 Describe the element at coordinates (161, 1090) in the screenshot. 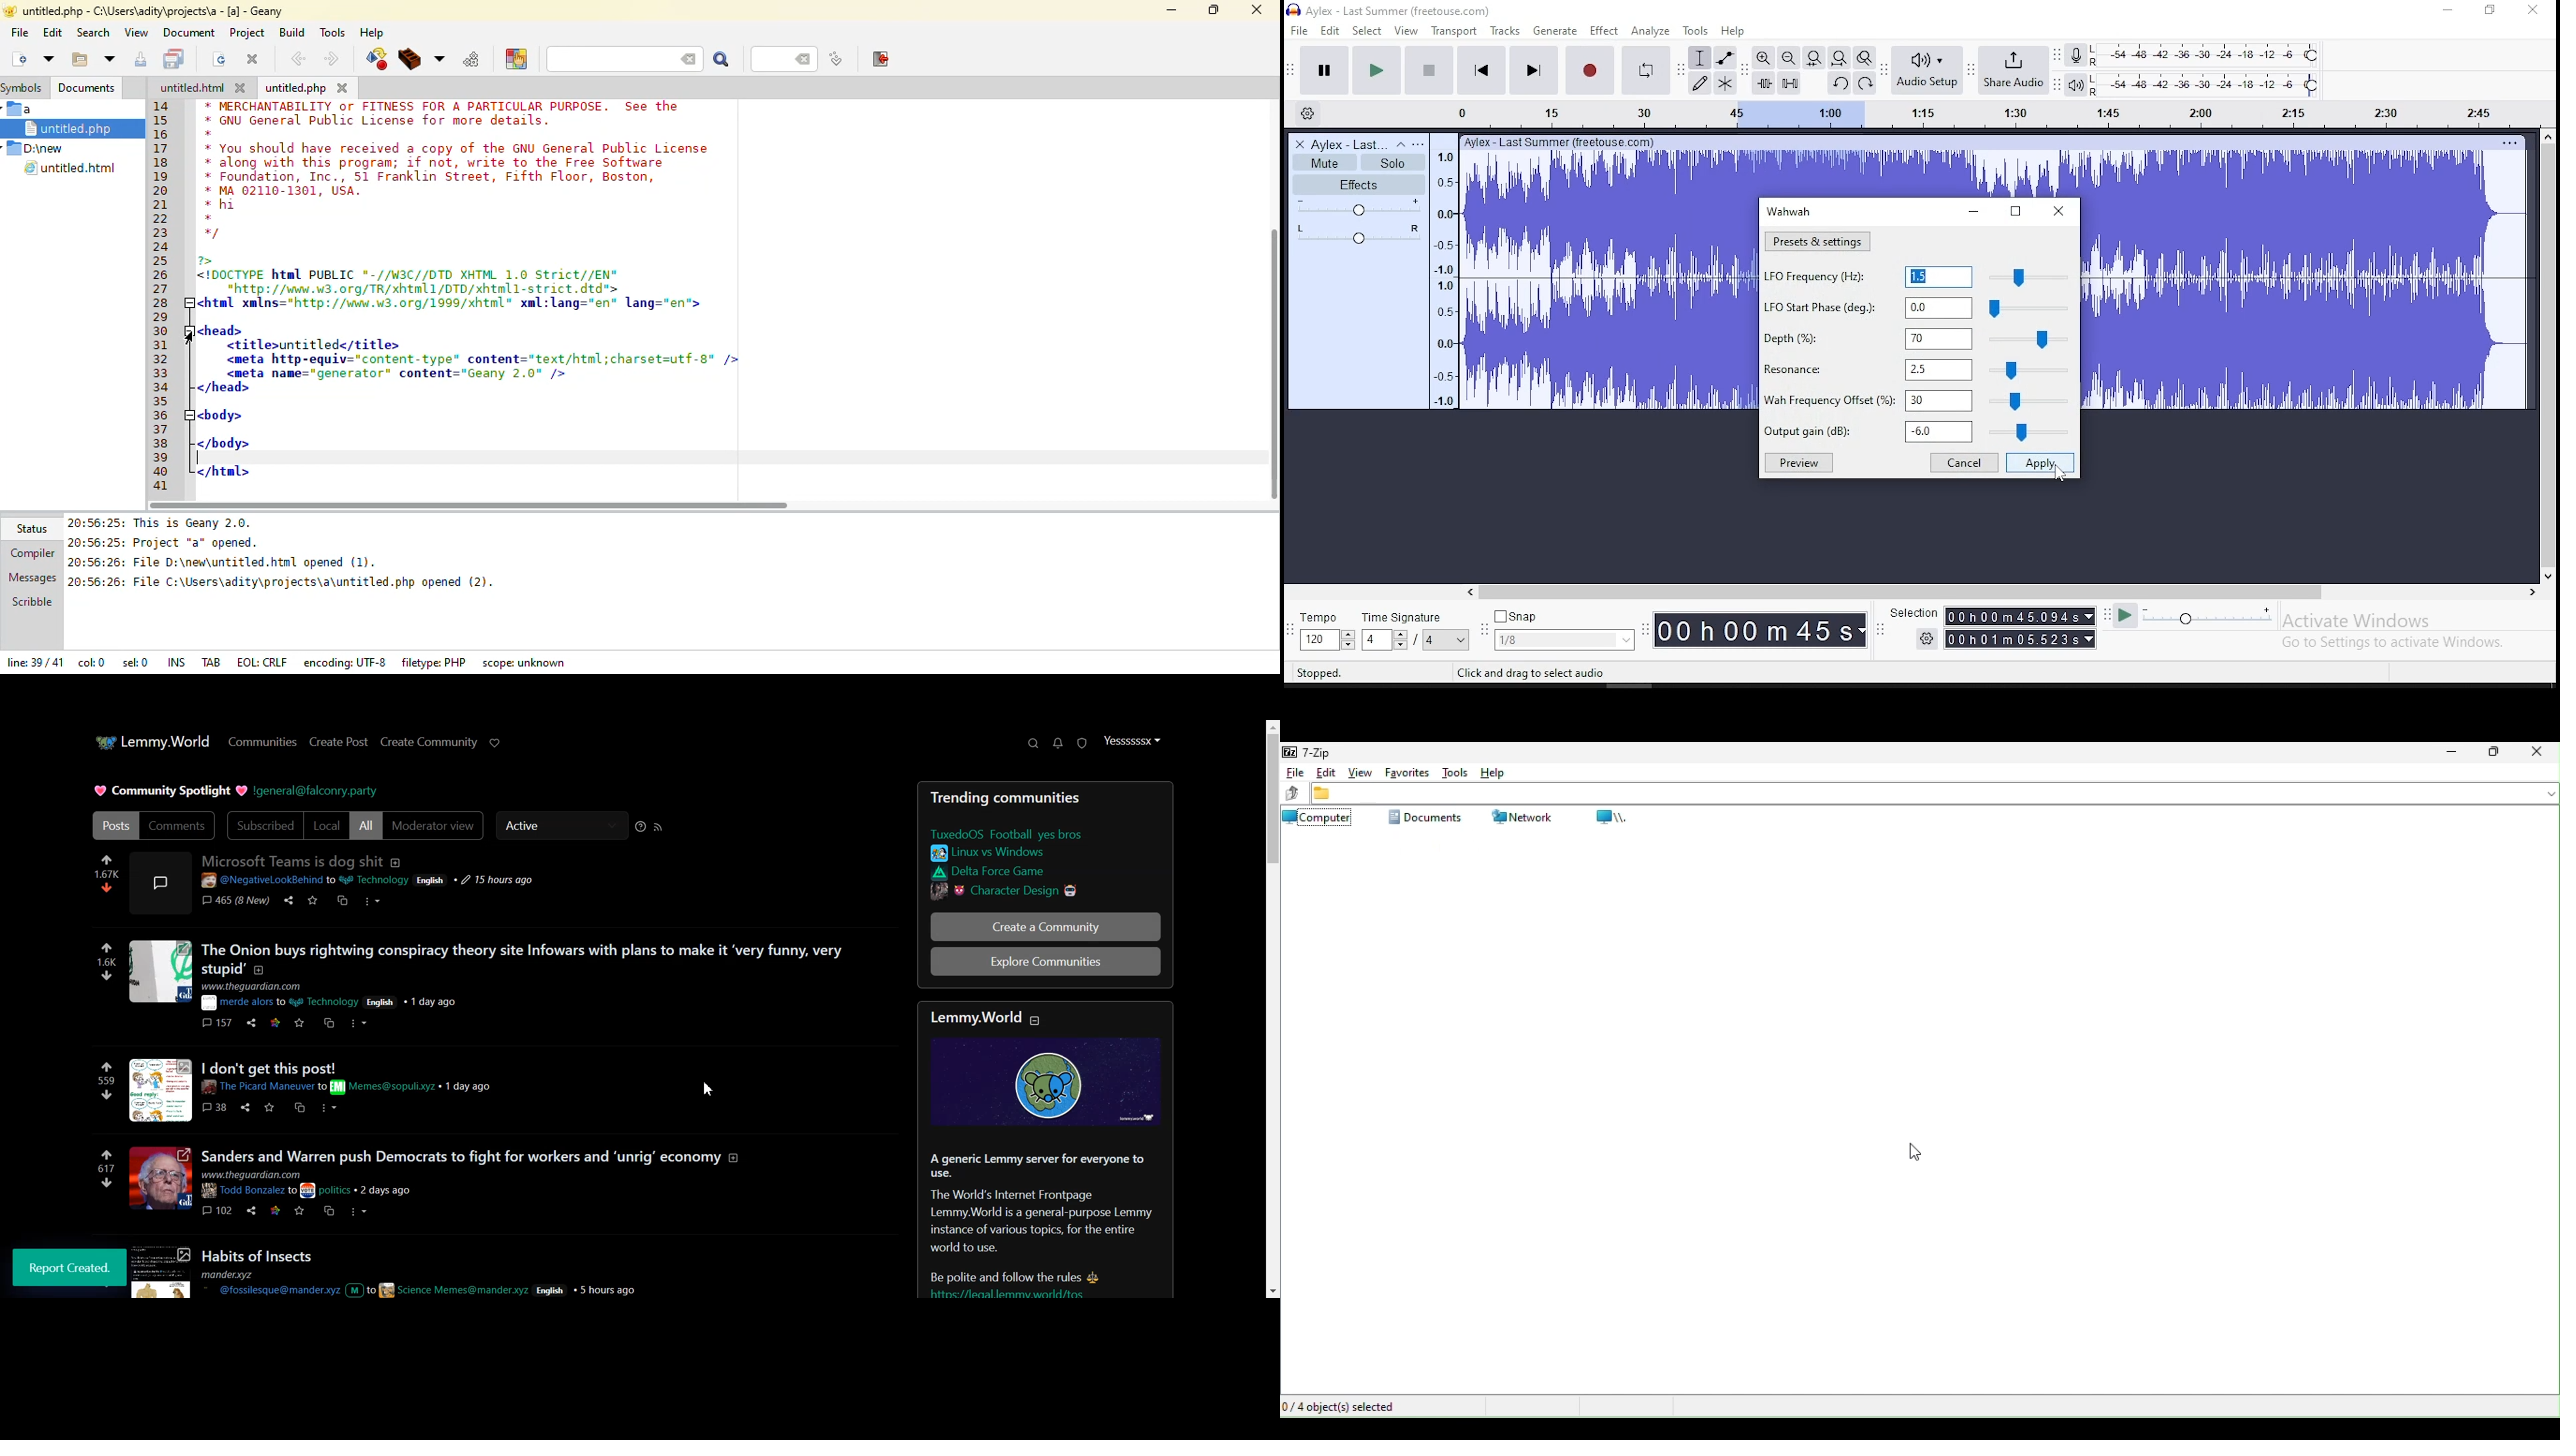

I see `image` at that location.